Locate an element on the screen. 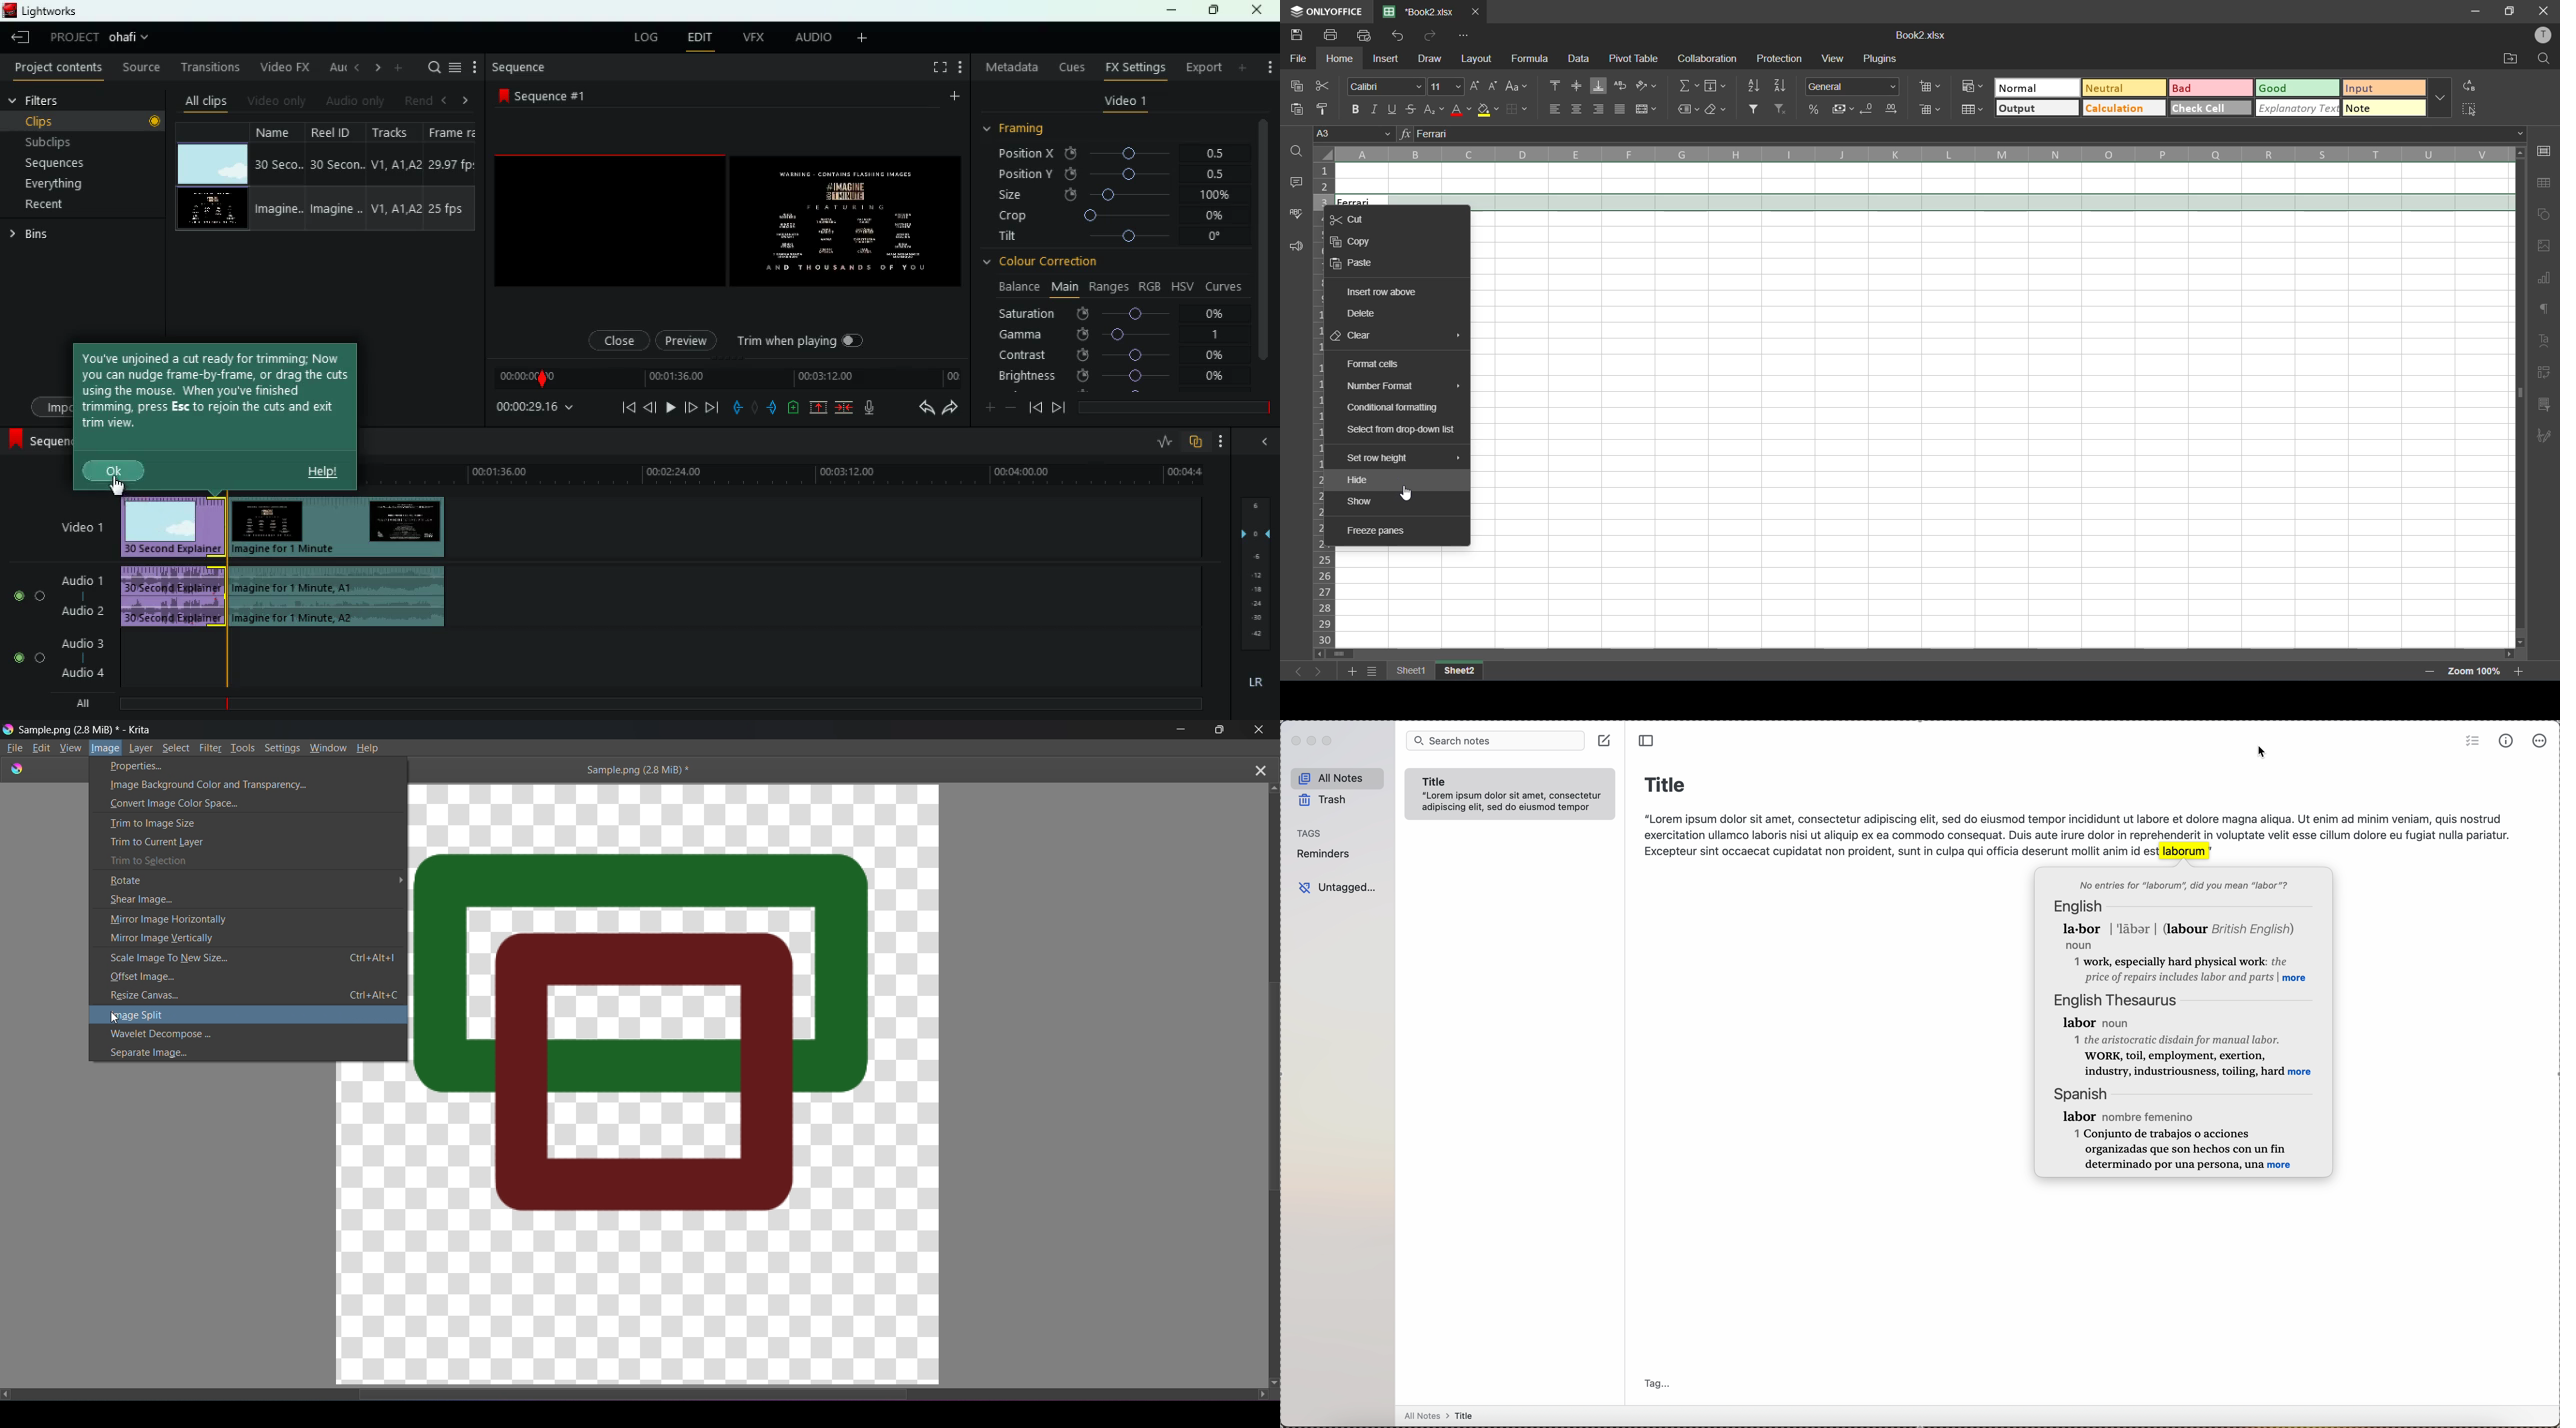 The height and width of the screenshot is (1428, 2576). import clips is located at coordinates (52, 405).